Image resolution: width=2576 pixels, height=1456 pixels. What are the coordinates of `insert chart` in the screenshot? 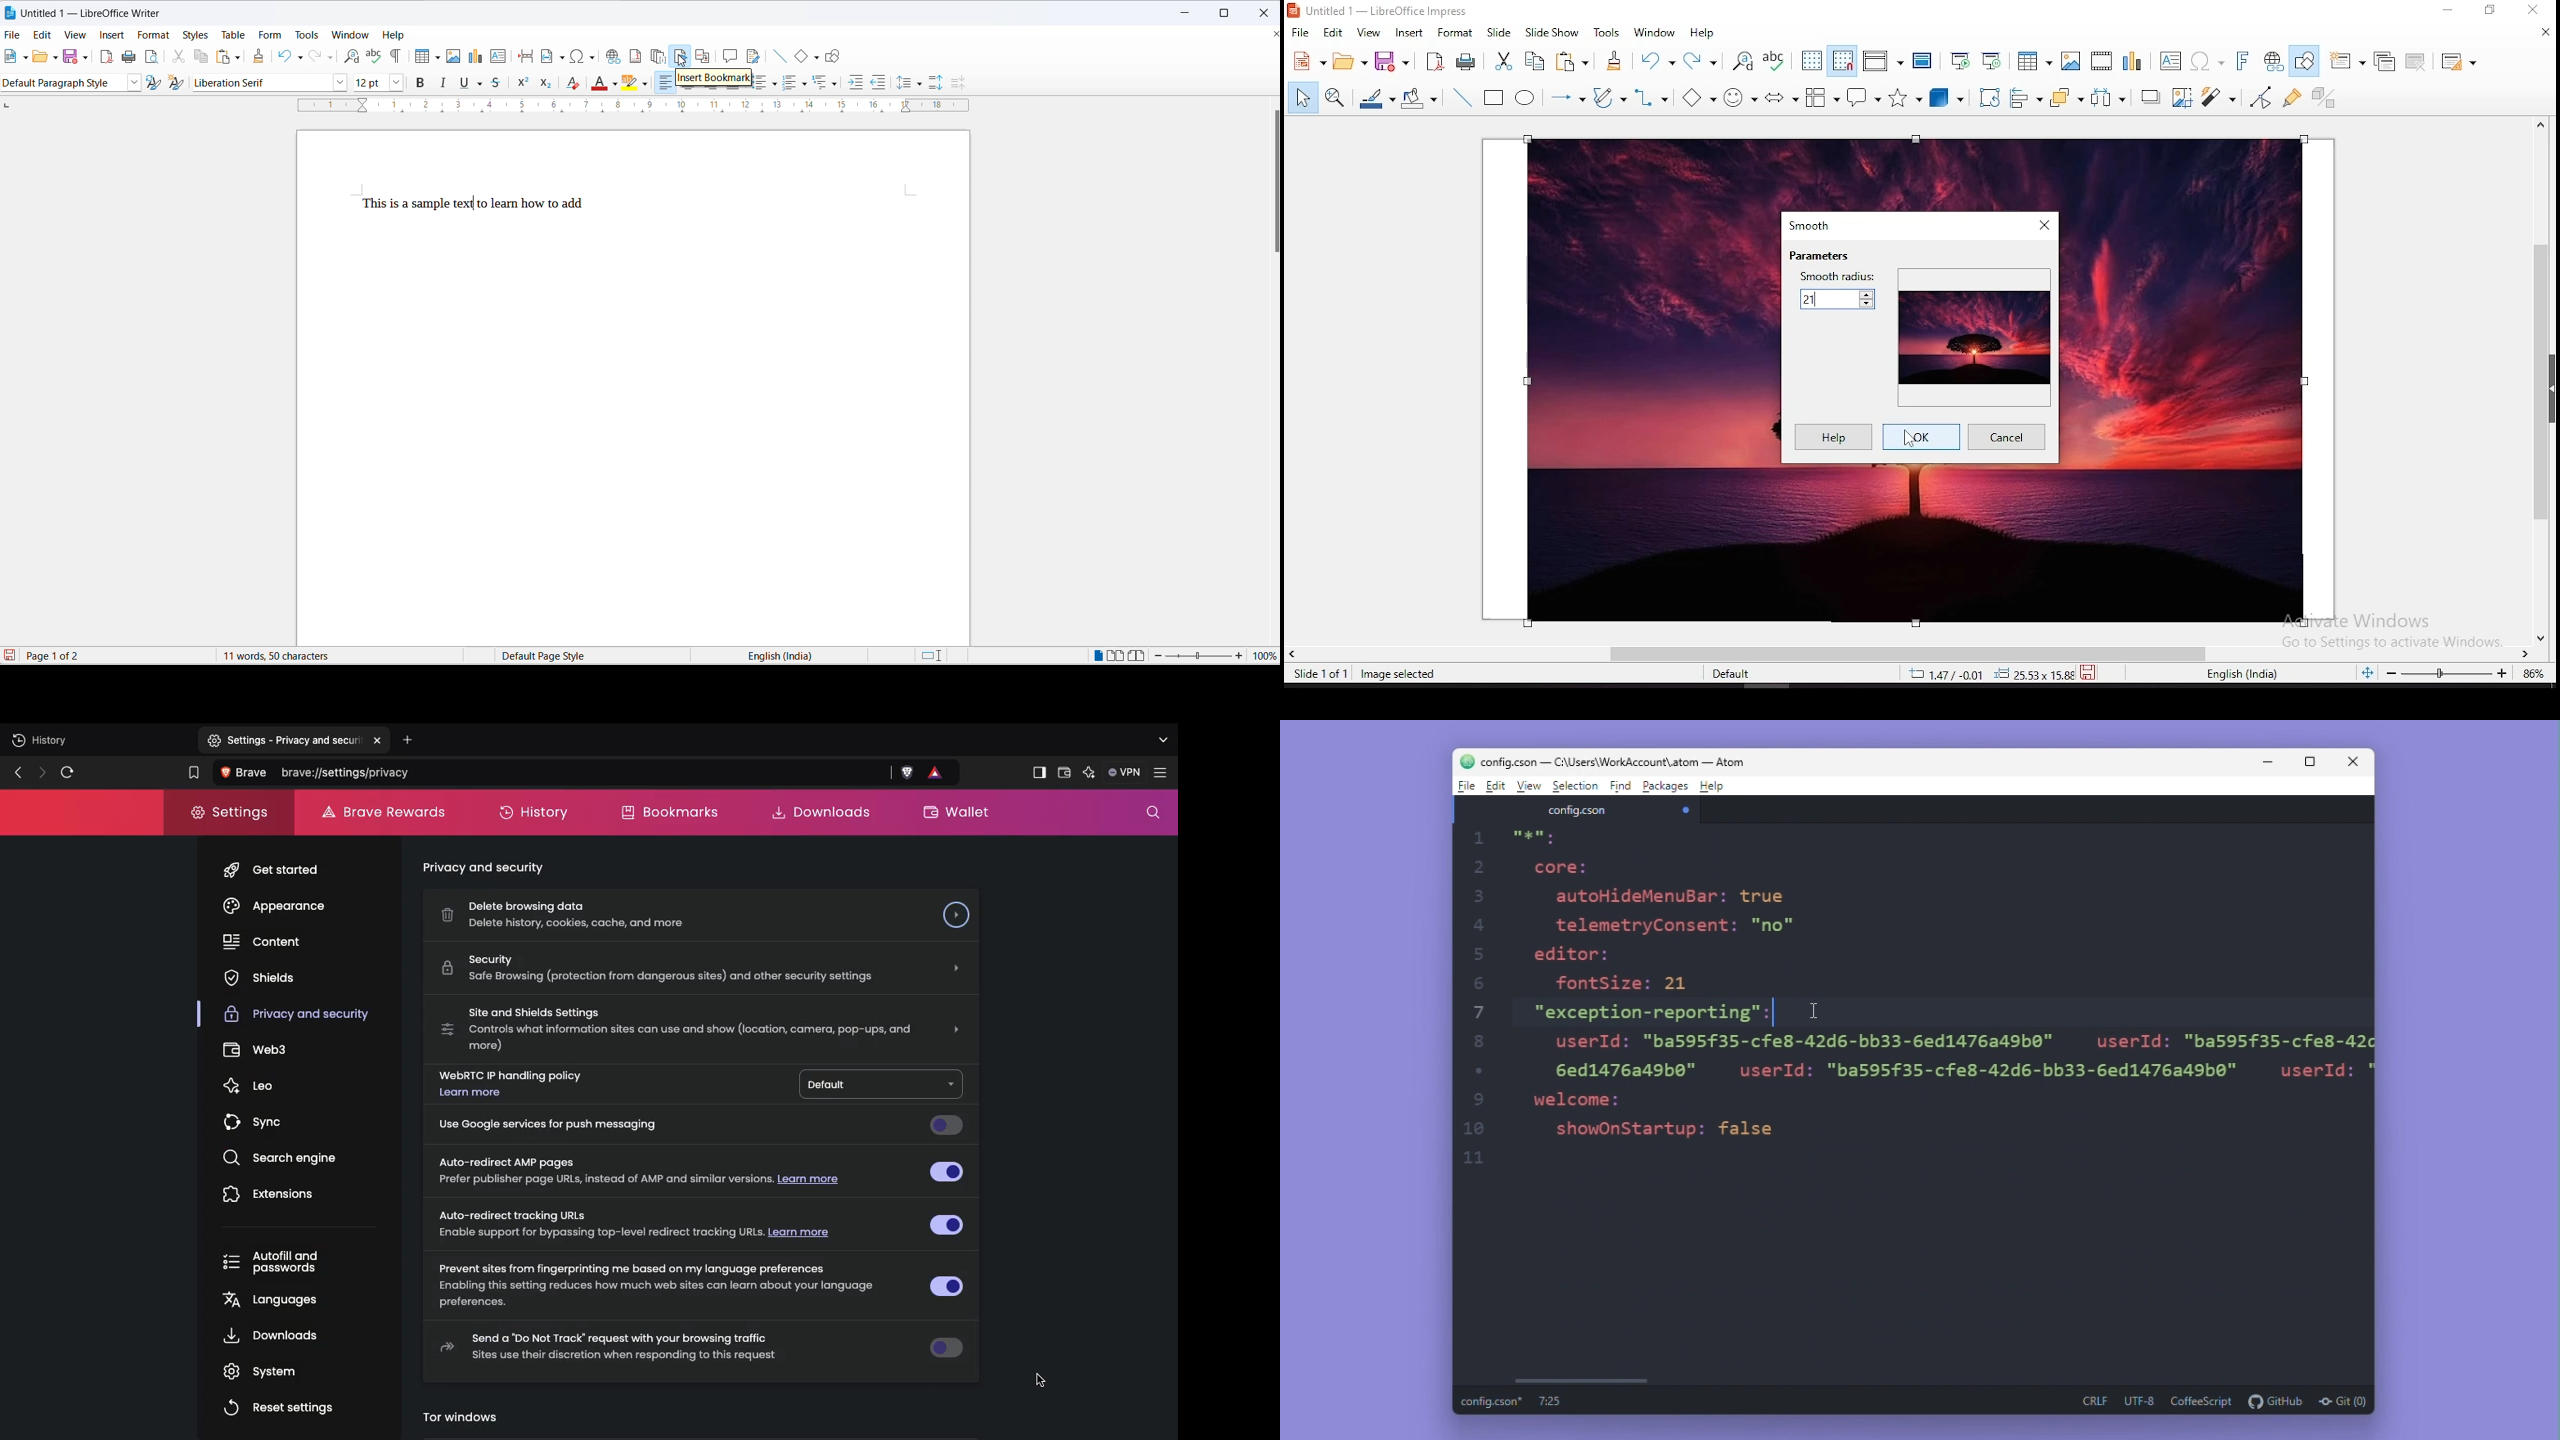 It's located at (2131, 62).